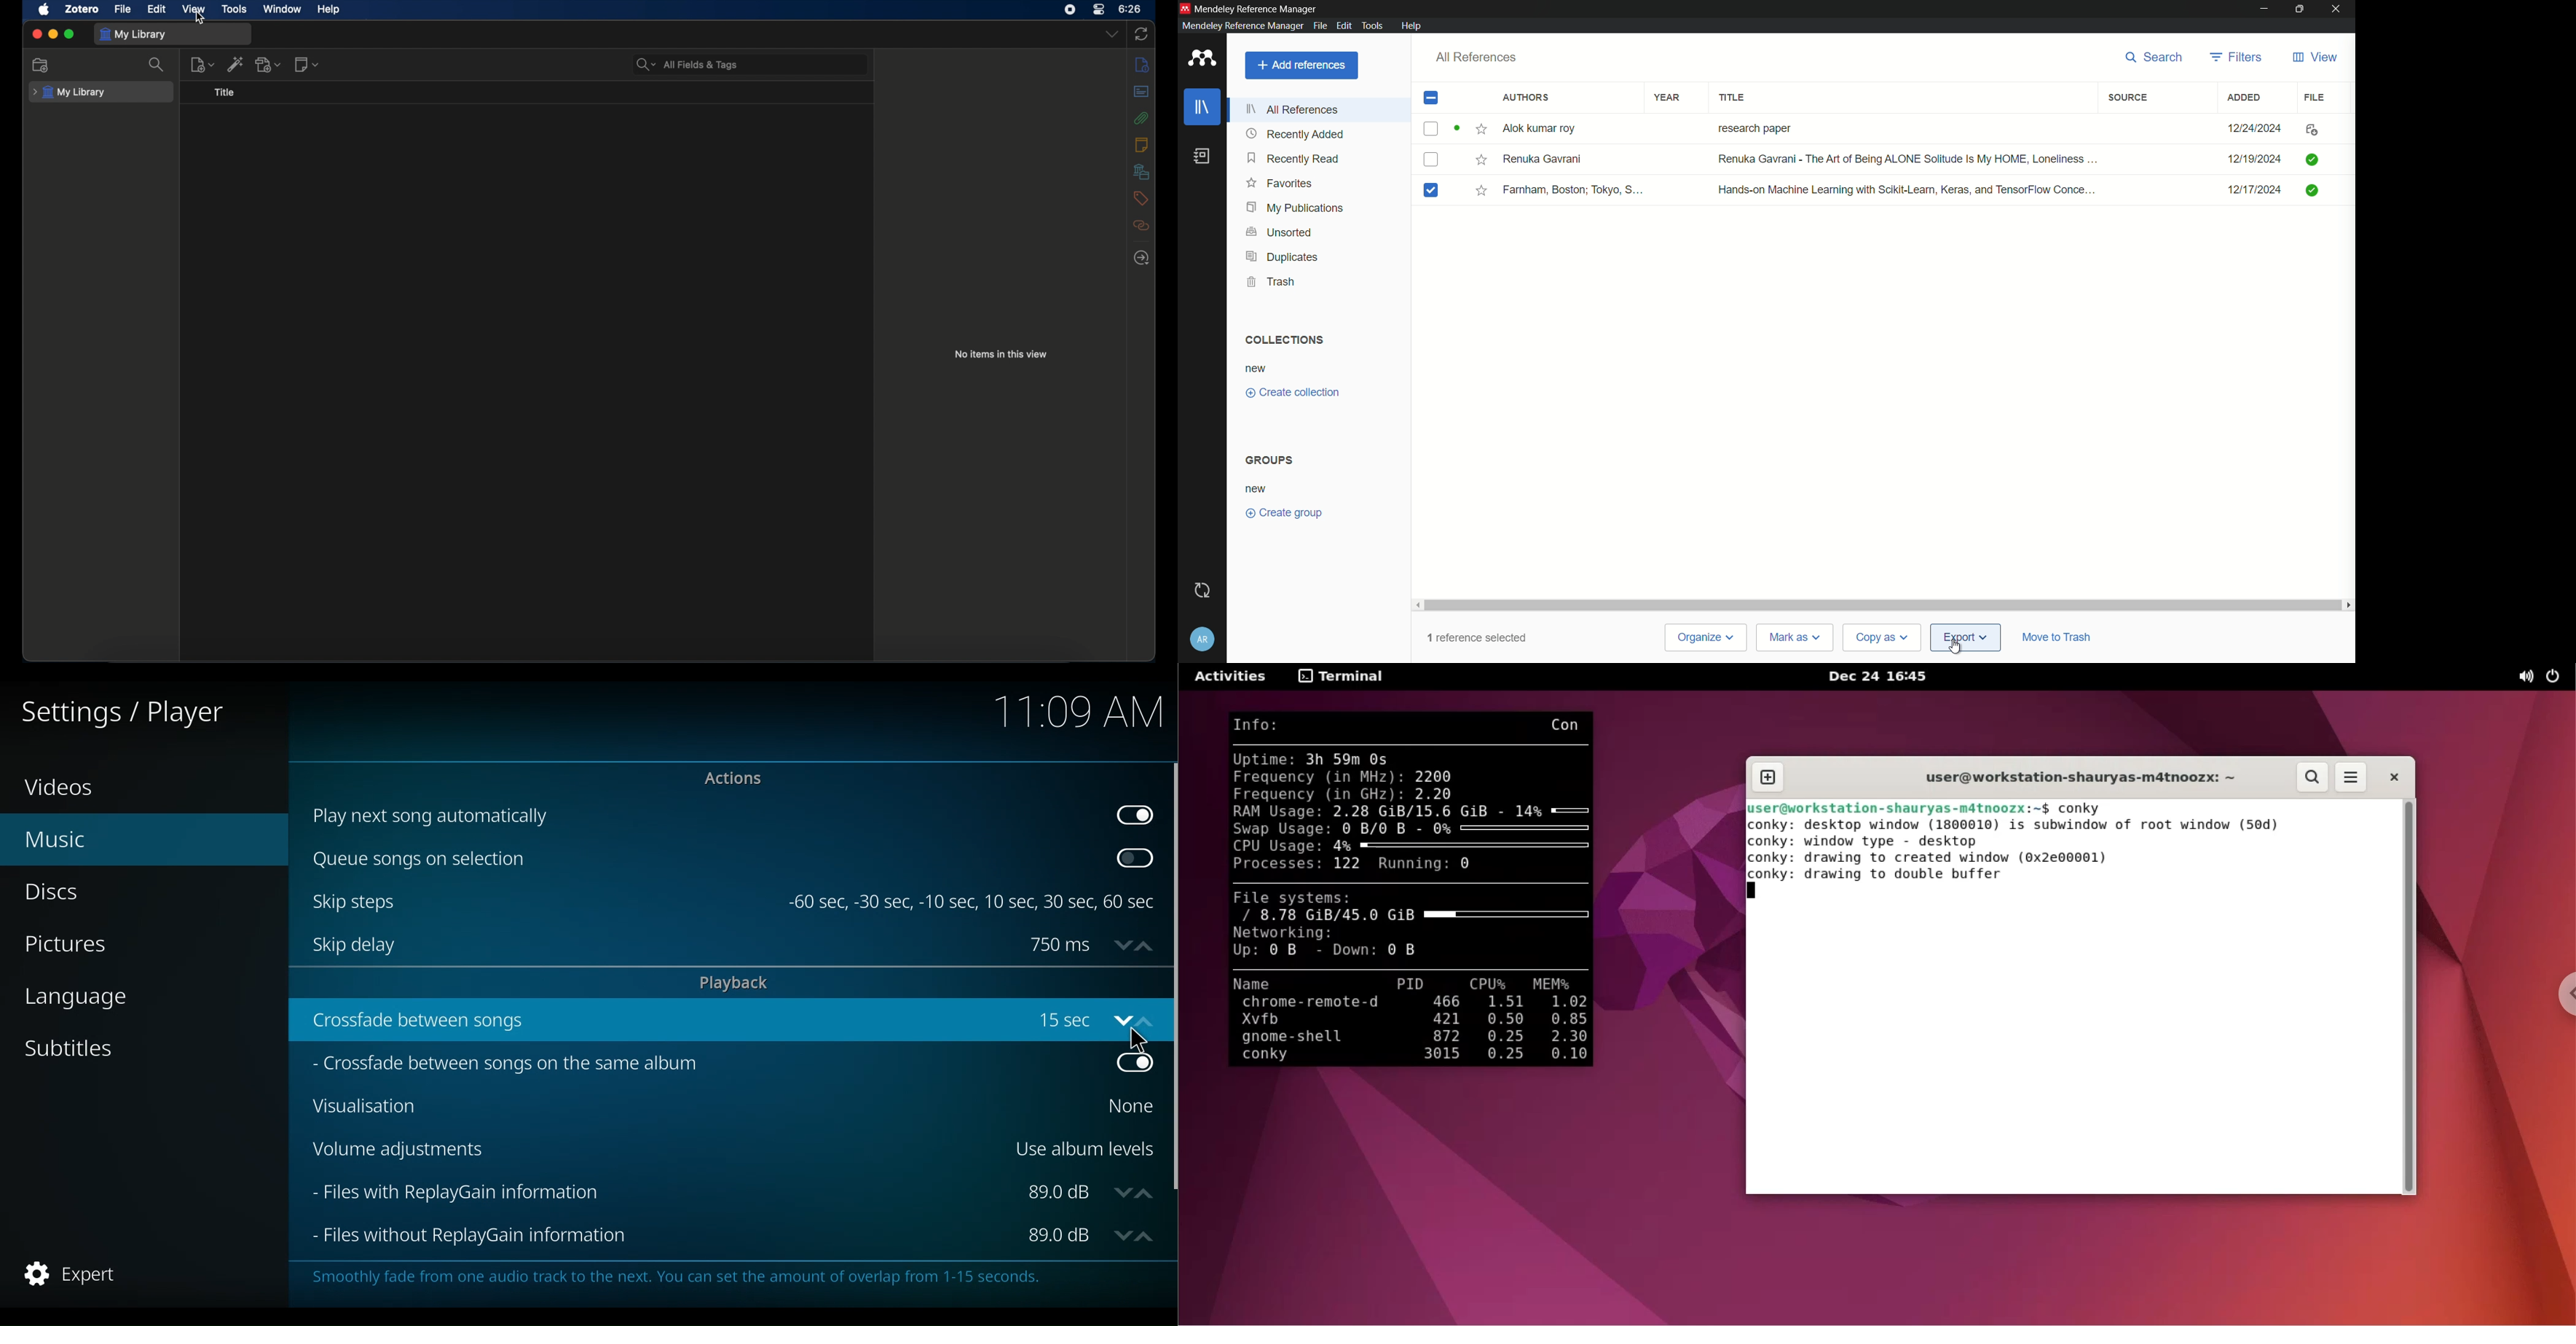  Describe the element at coordinates (1302, 65) in the screenshot. I see `add reference` at that location.